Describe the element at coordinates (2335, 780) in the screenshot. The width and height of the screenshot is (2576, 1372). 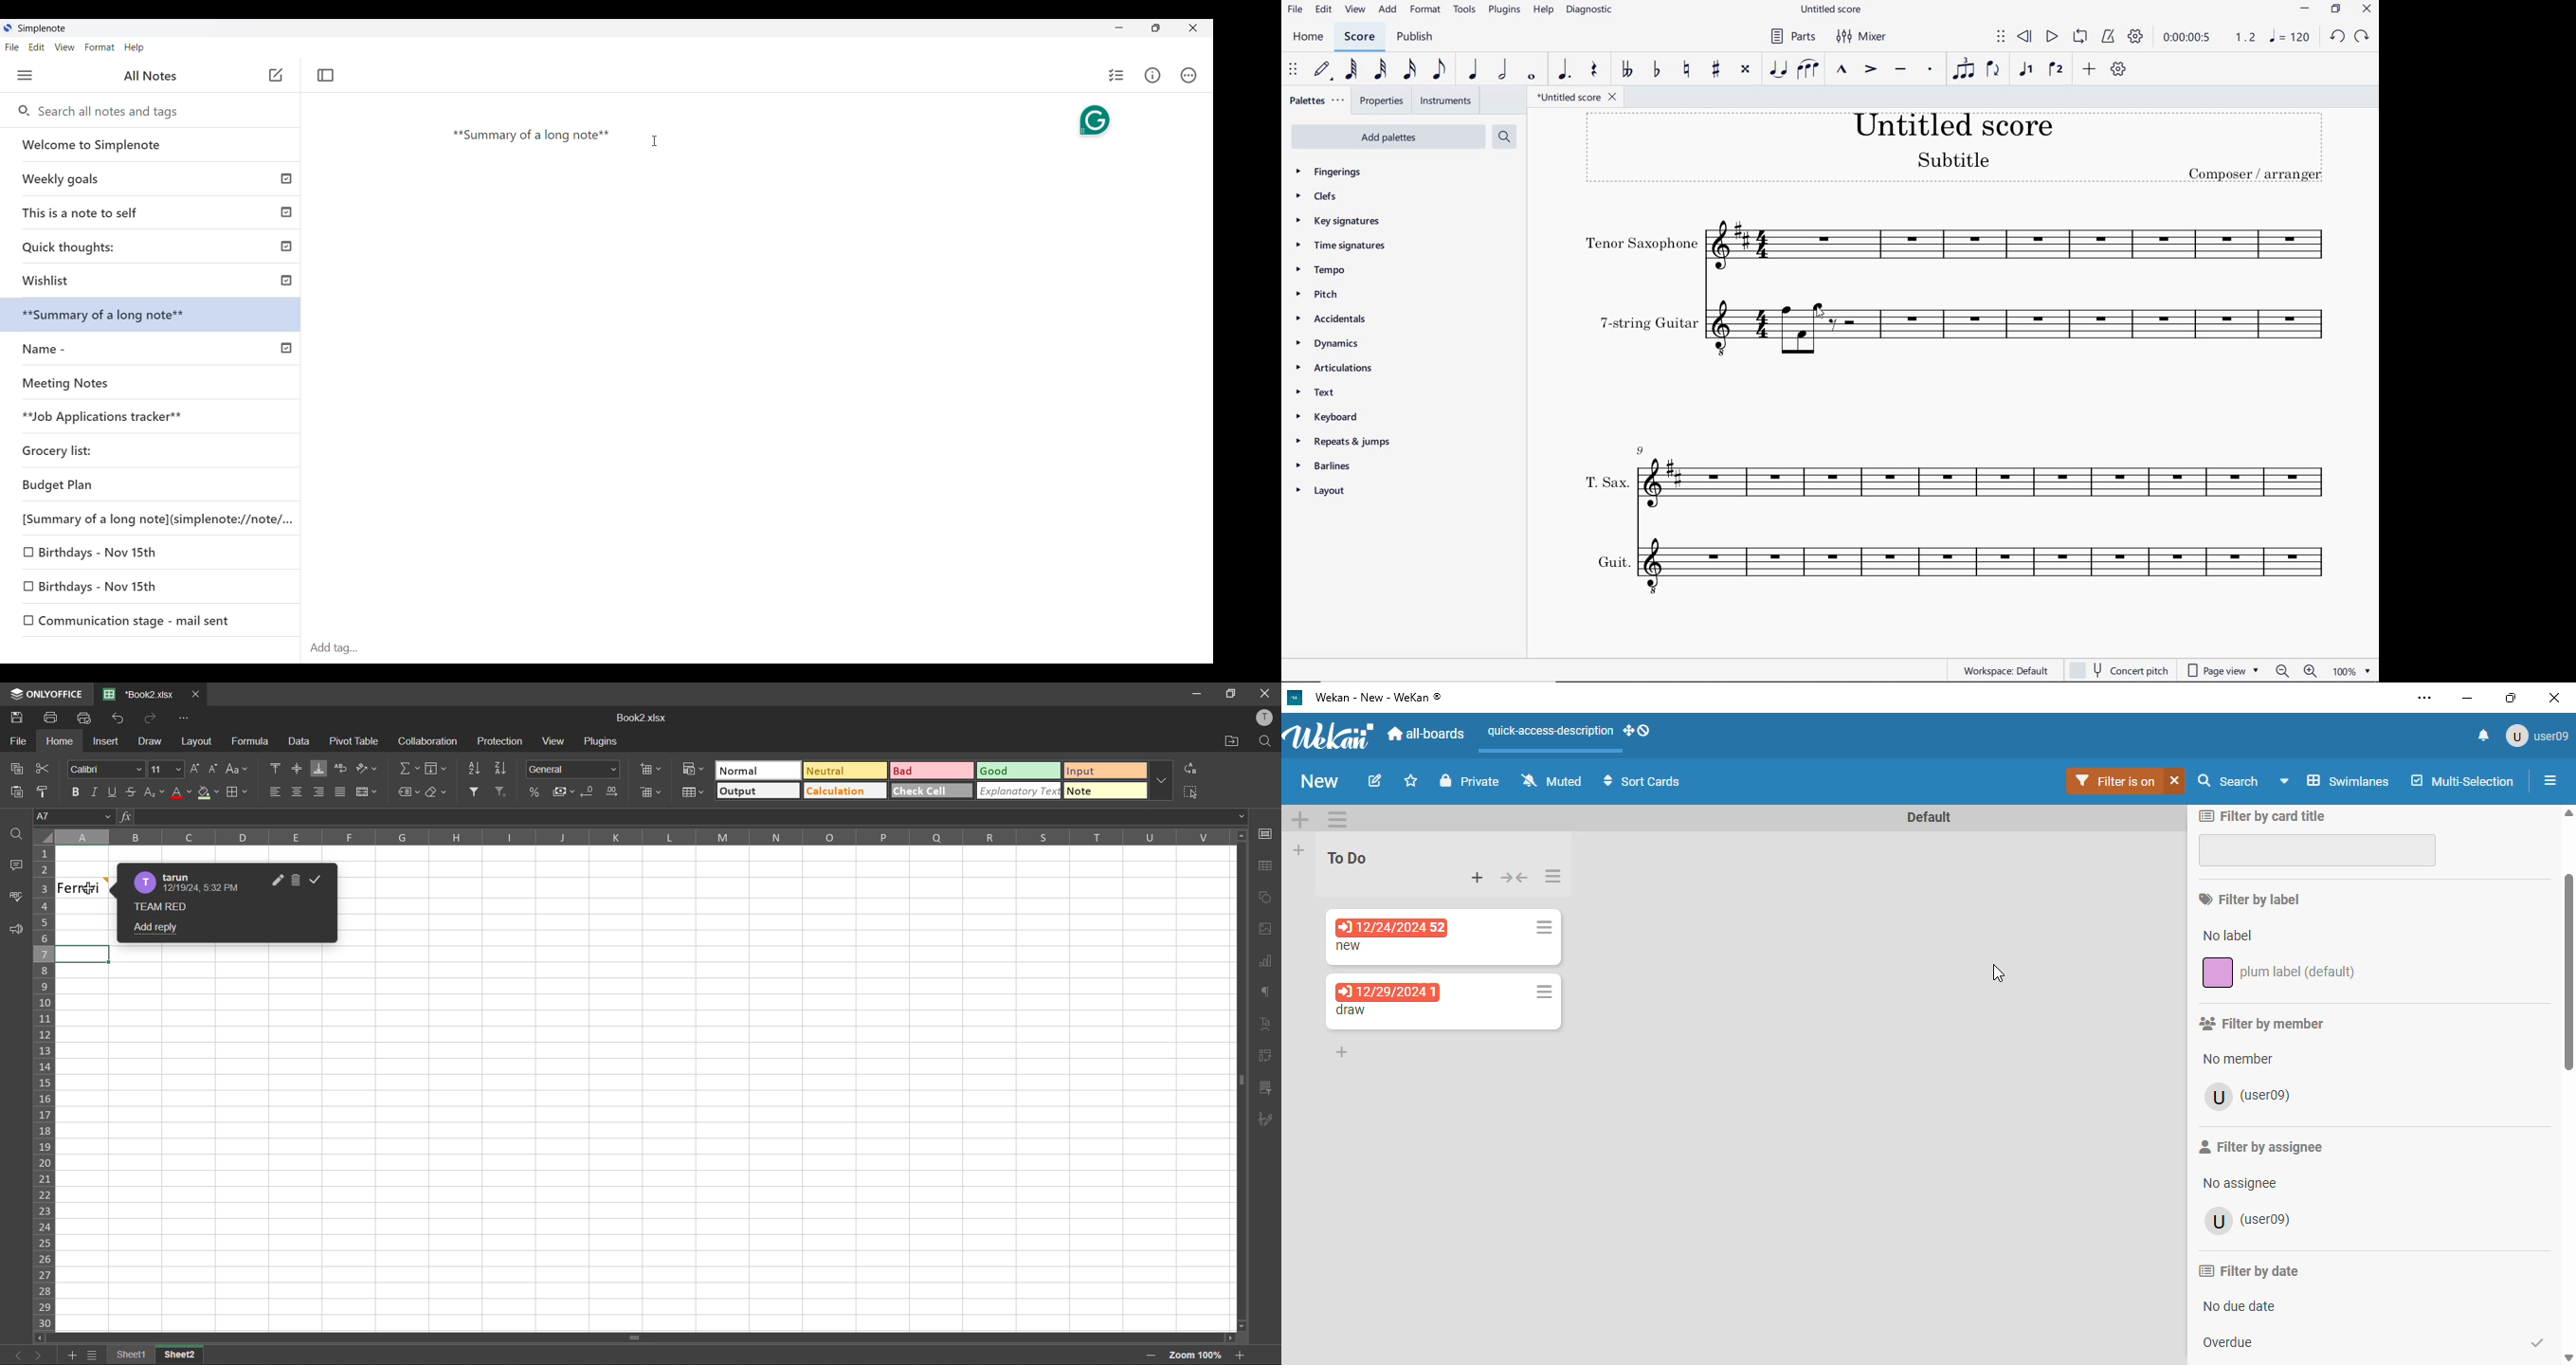
I see `swimlanes` at that location.